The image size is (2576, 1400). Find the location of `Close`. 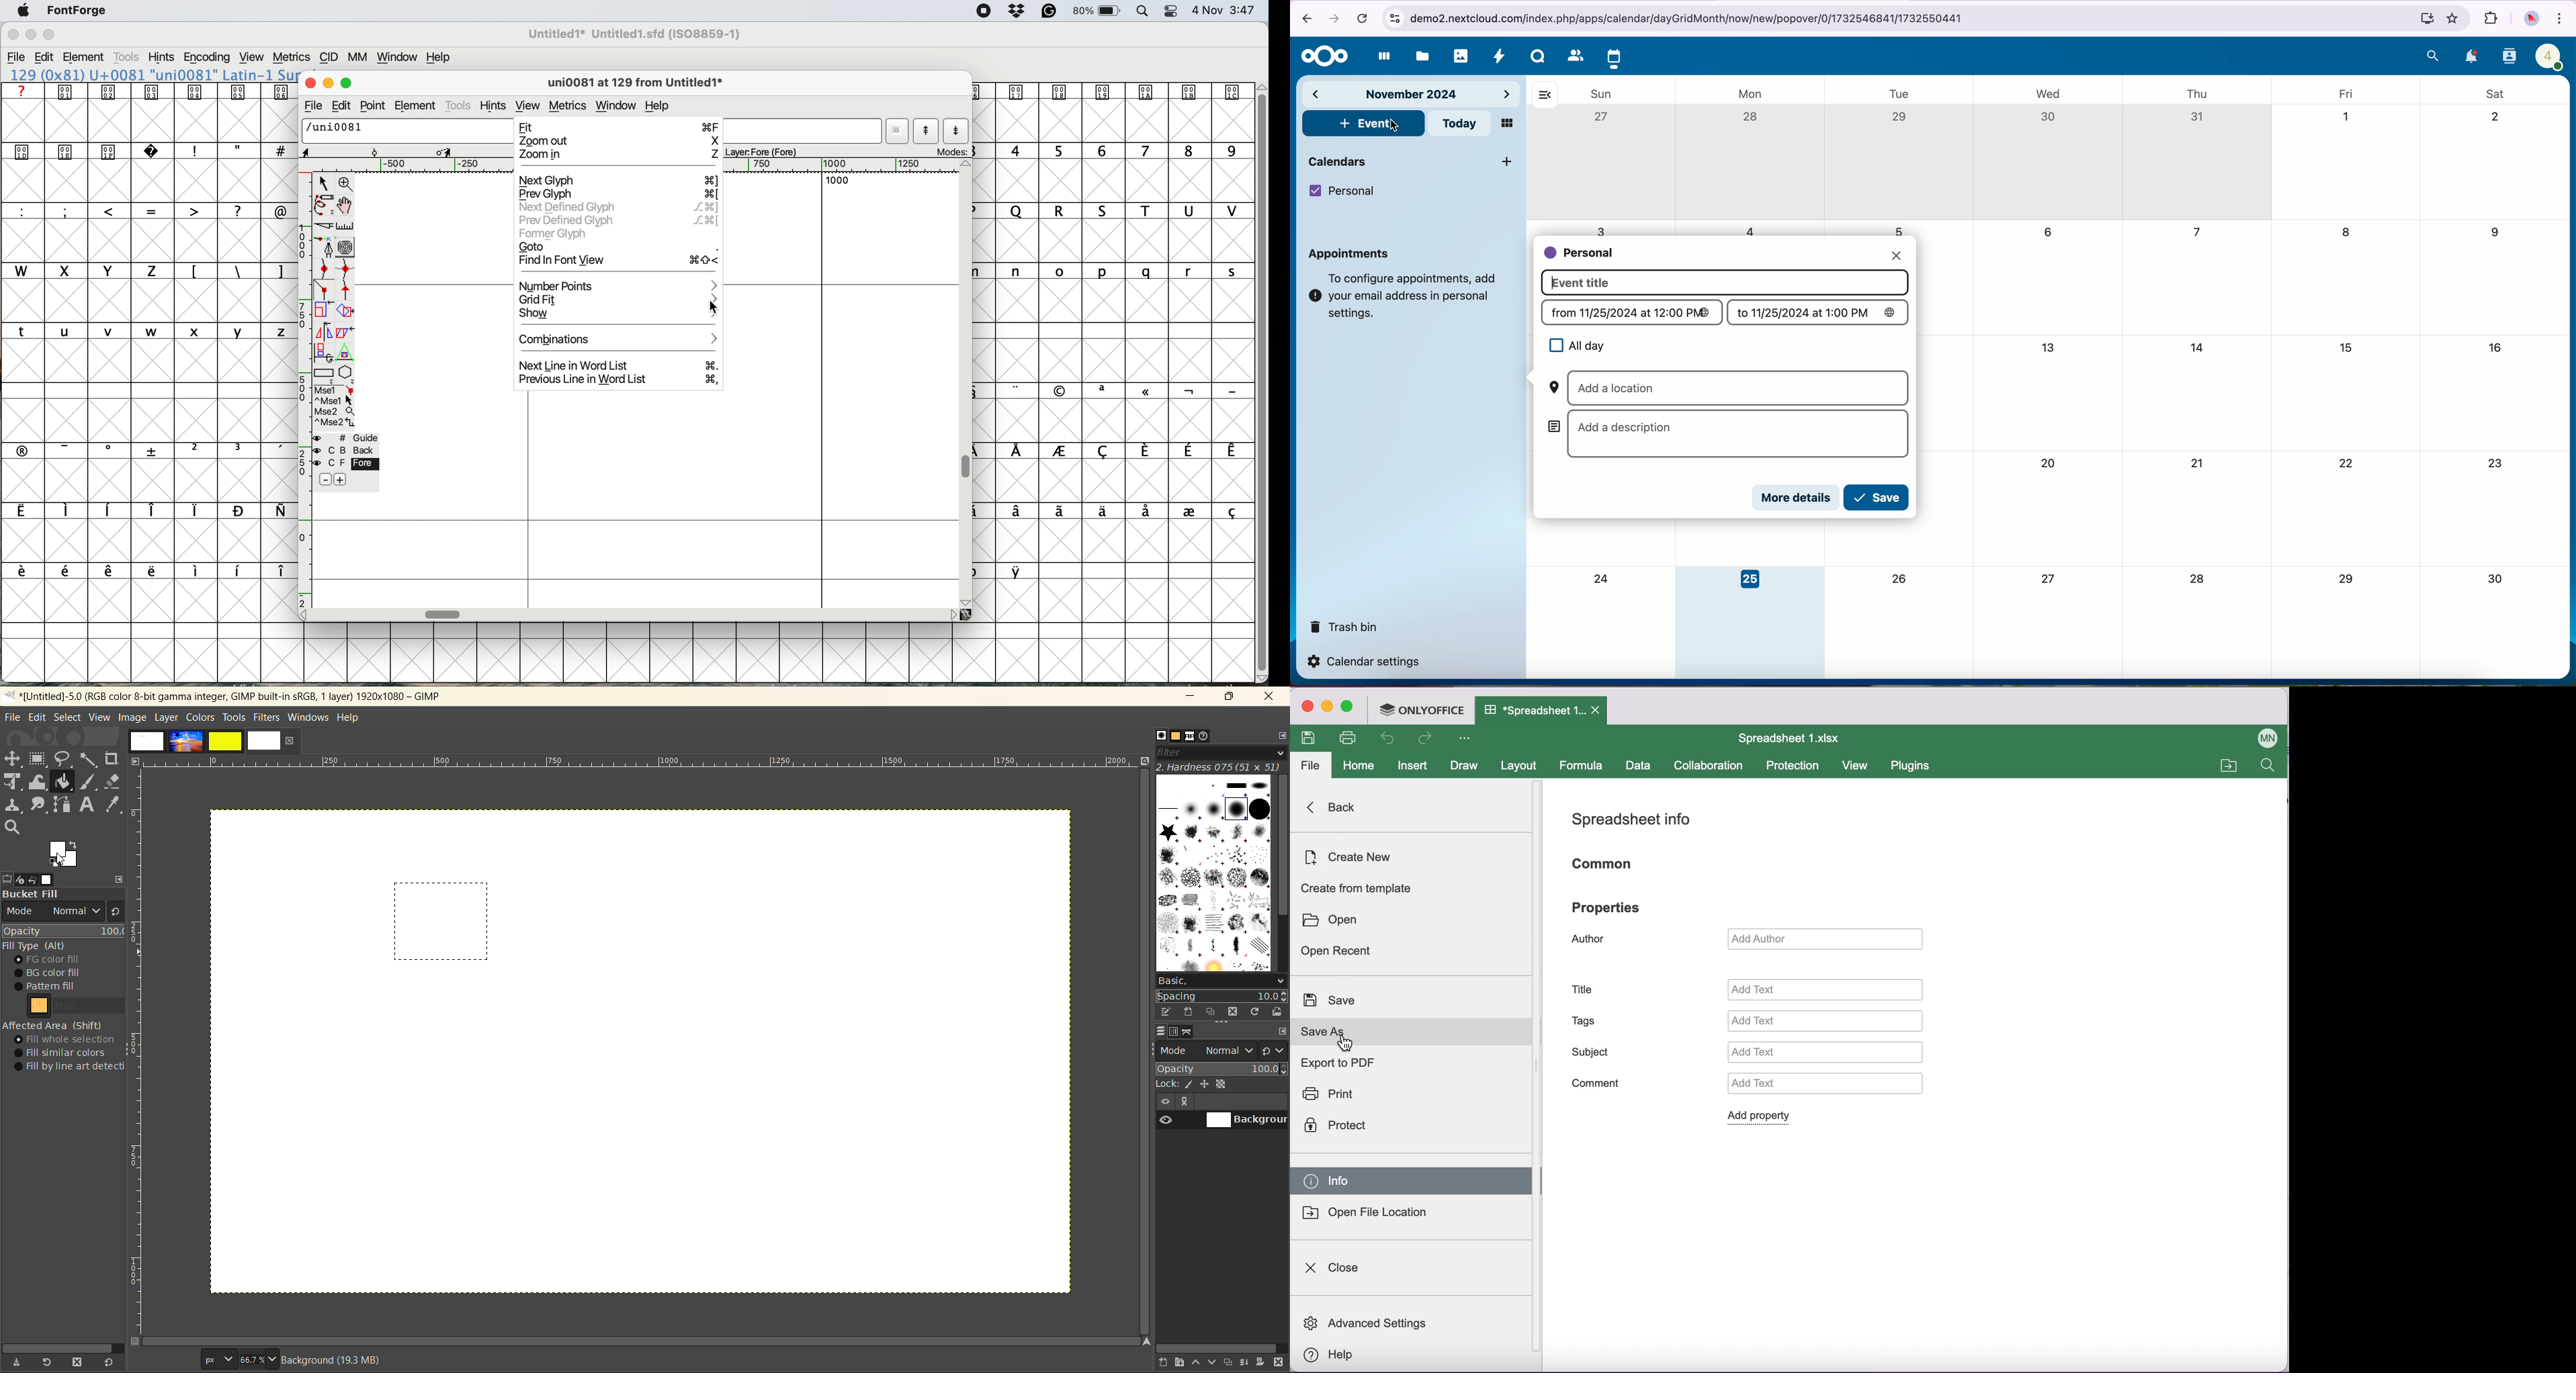

Close is located at coordinates (13, 35).